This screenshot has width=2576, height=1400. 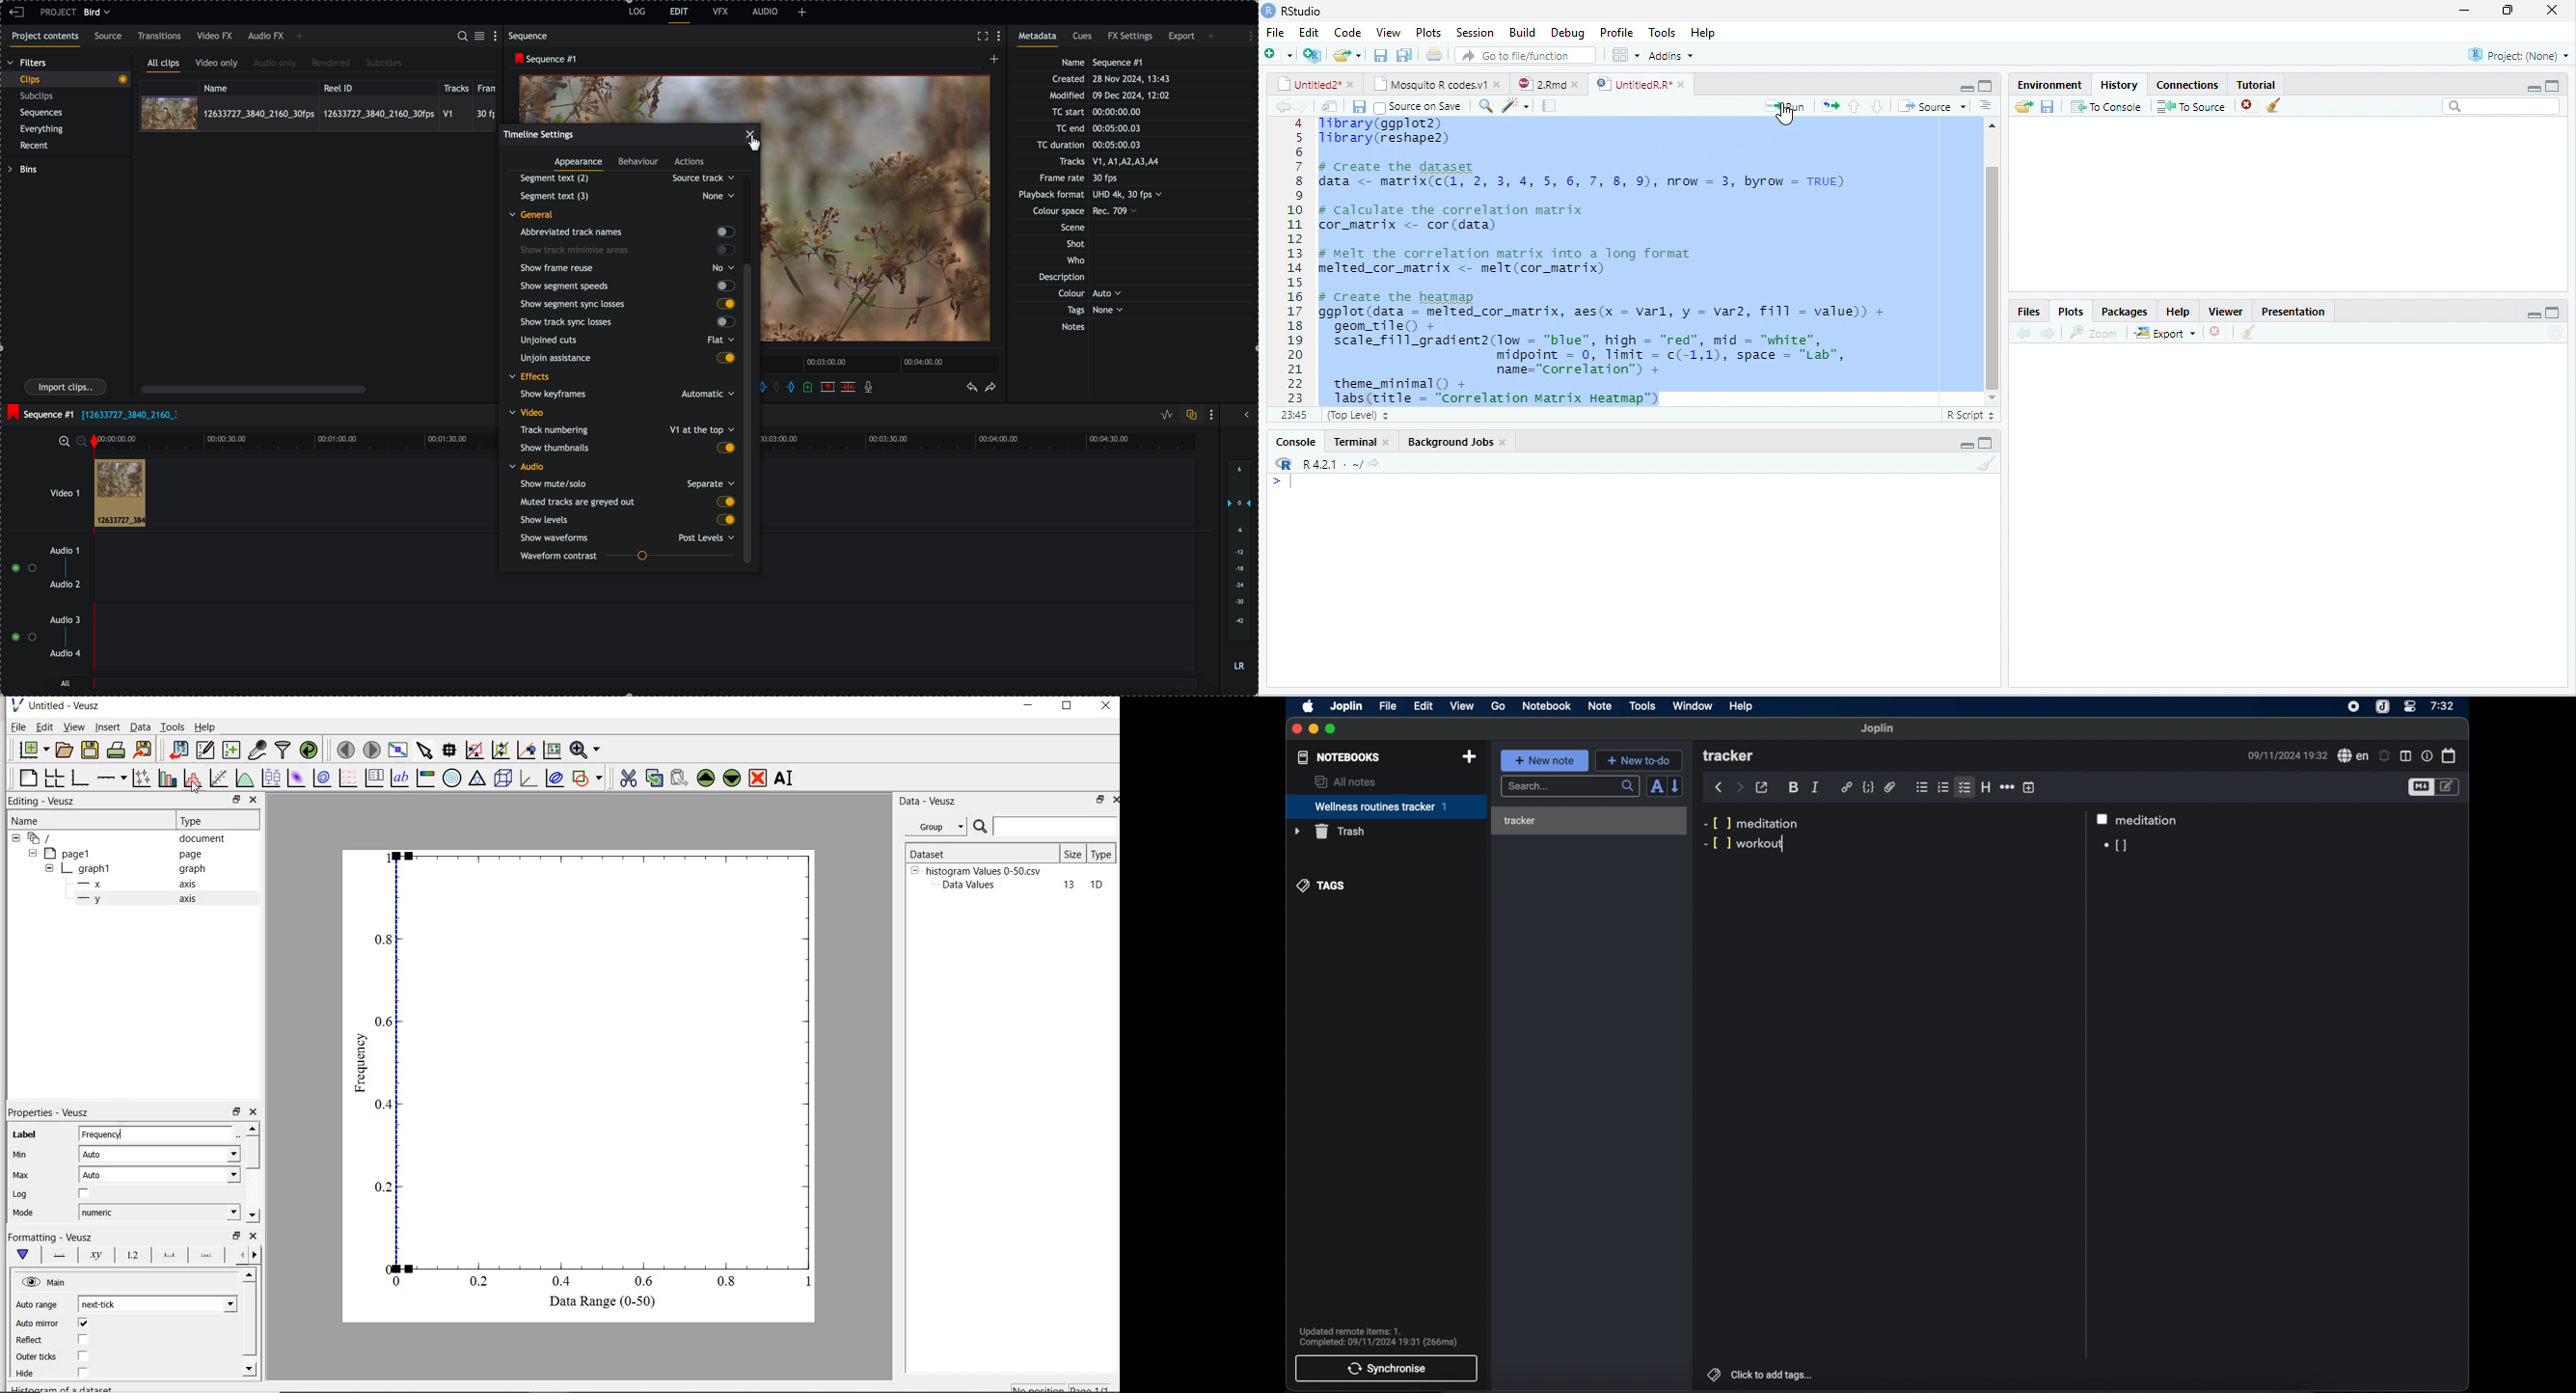 What do you see at coordinates (1571, 787) in the screenshot?
I see `search...` at bounding box center [1571, 787].